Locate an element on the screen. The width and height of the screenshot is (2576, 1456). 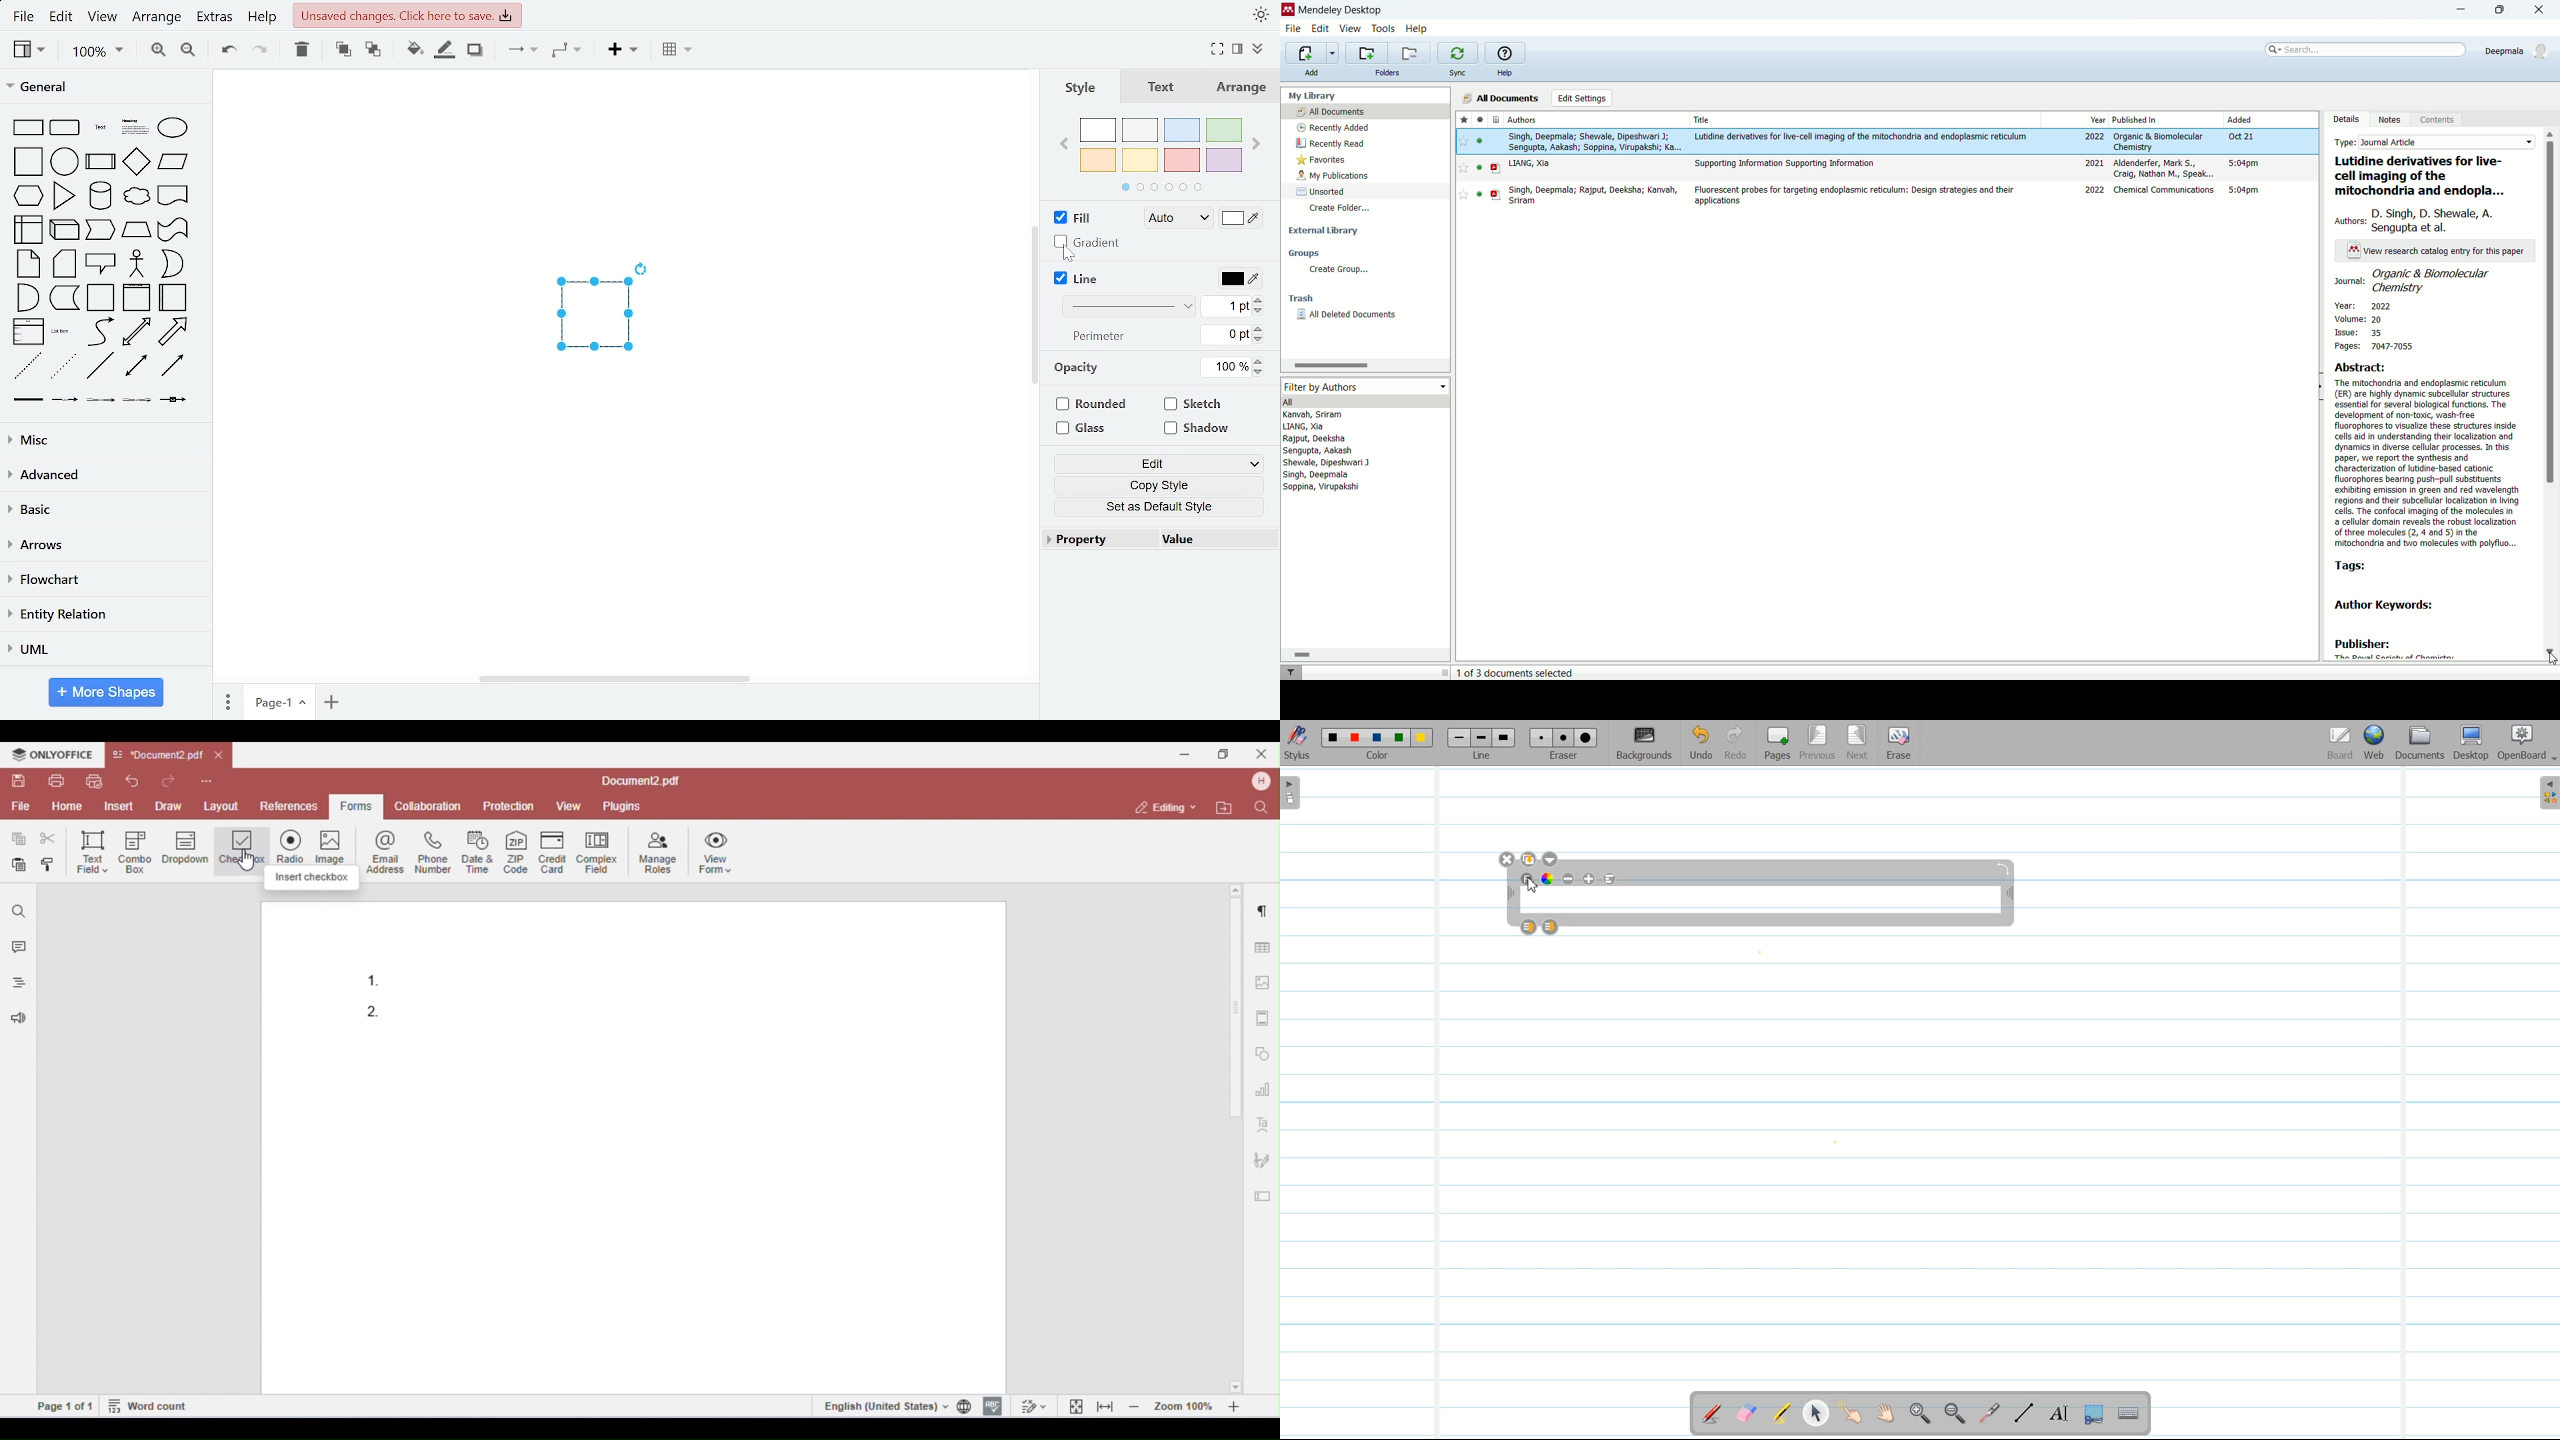
Previous is located at coordinates (1819, 743).